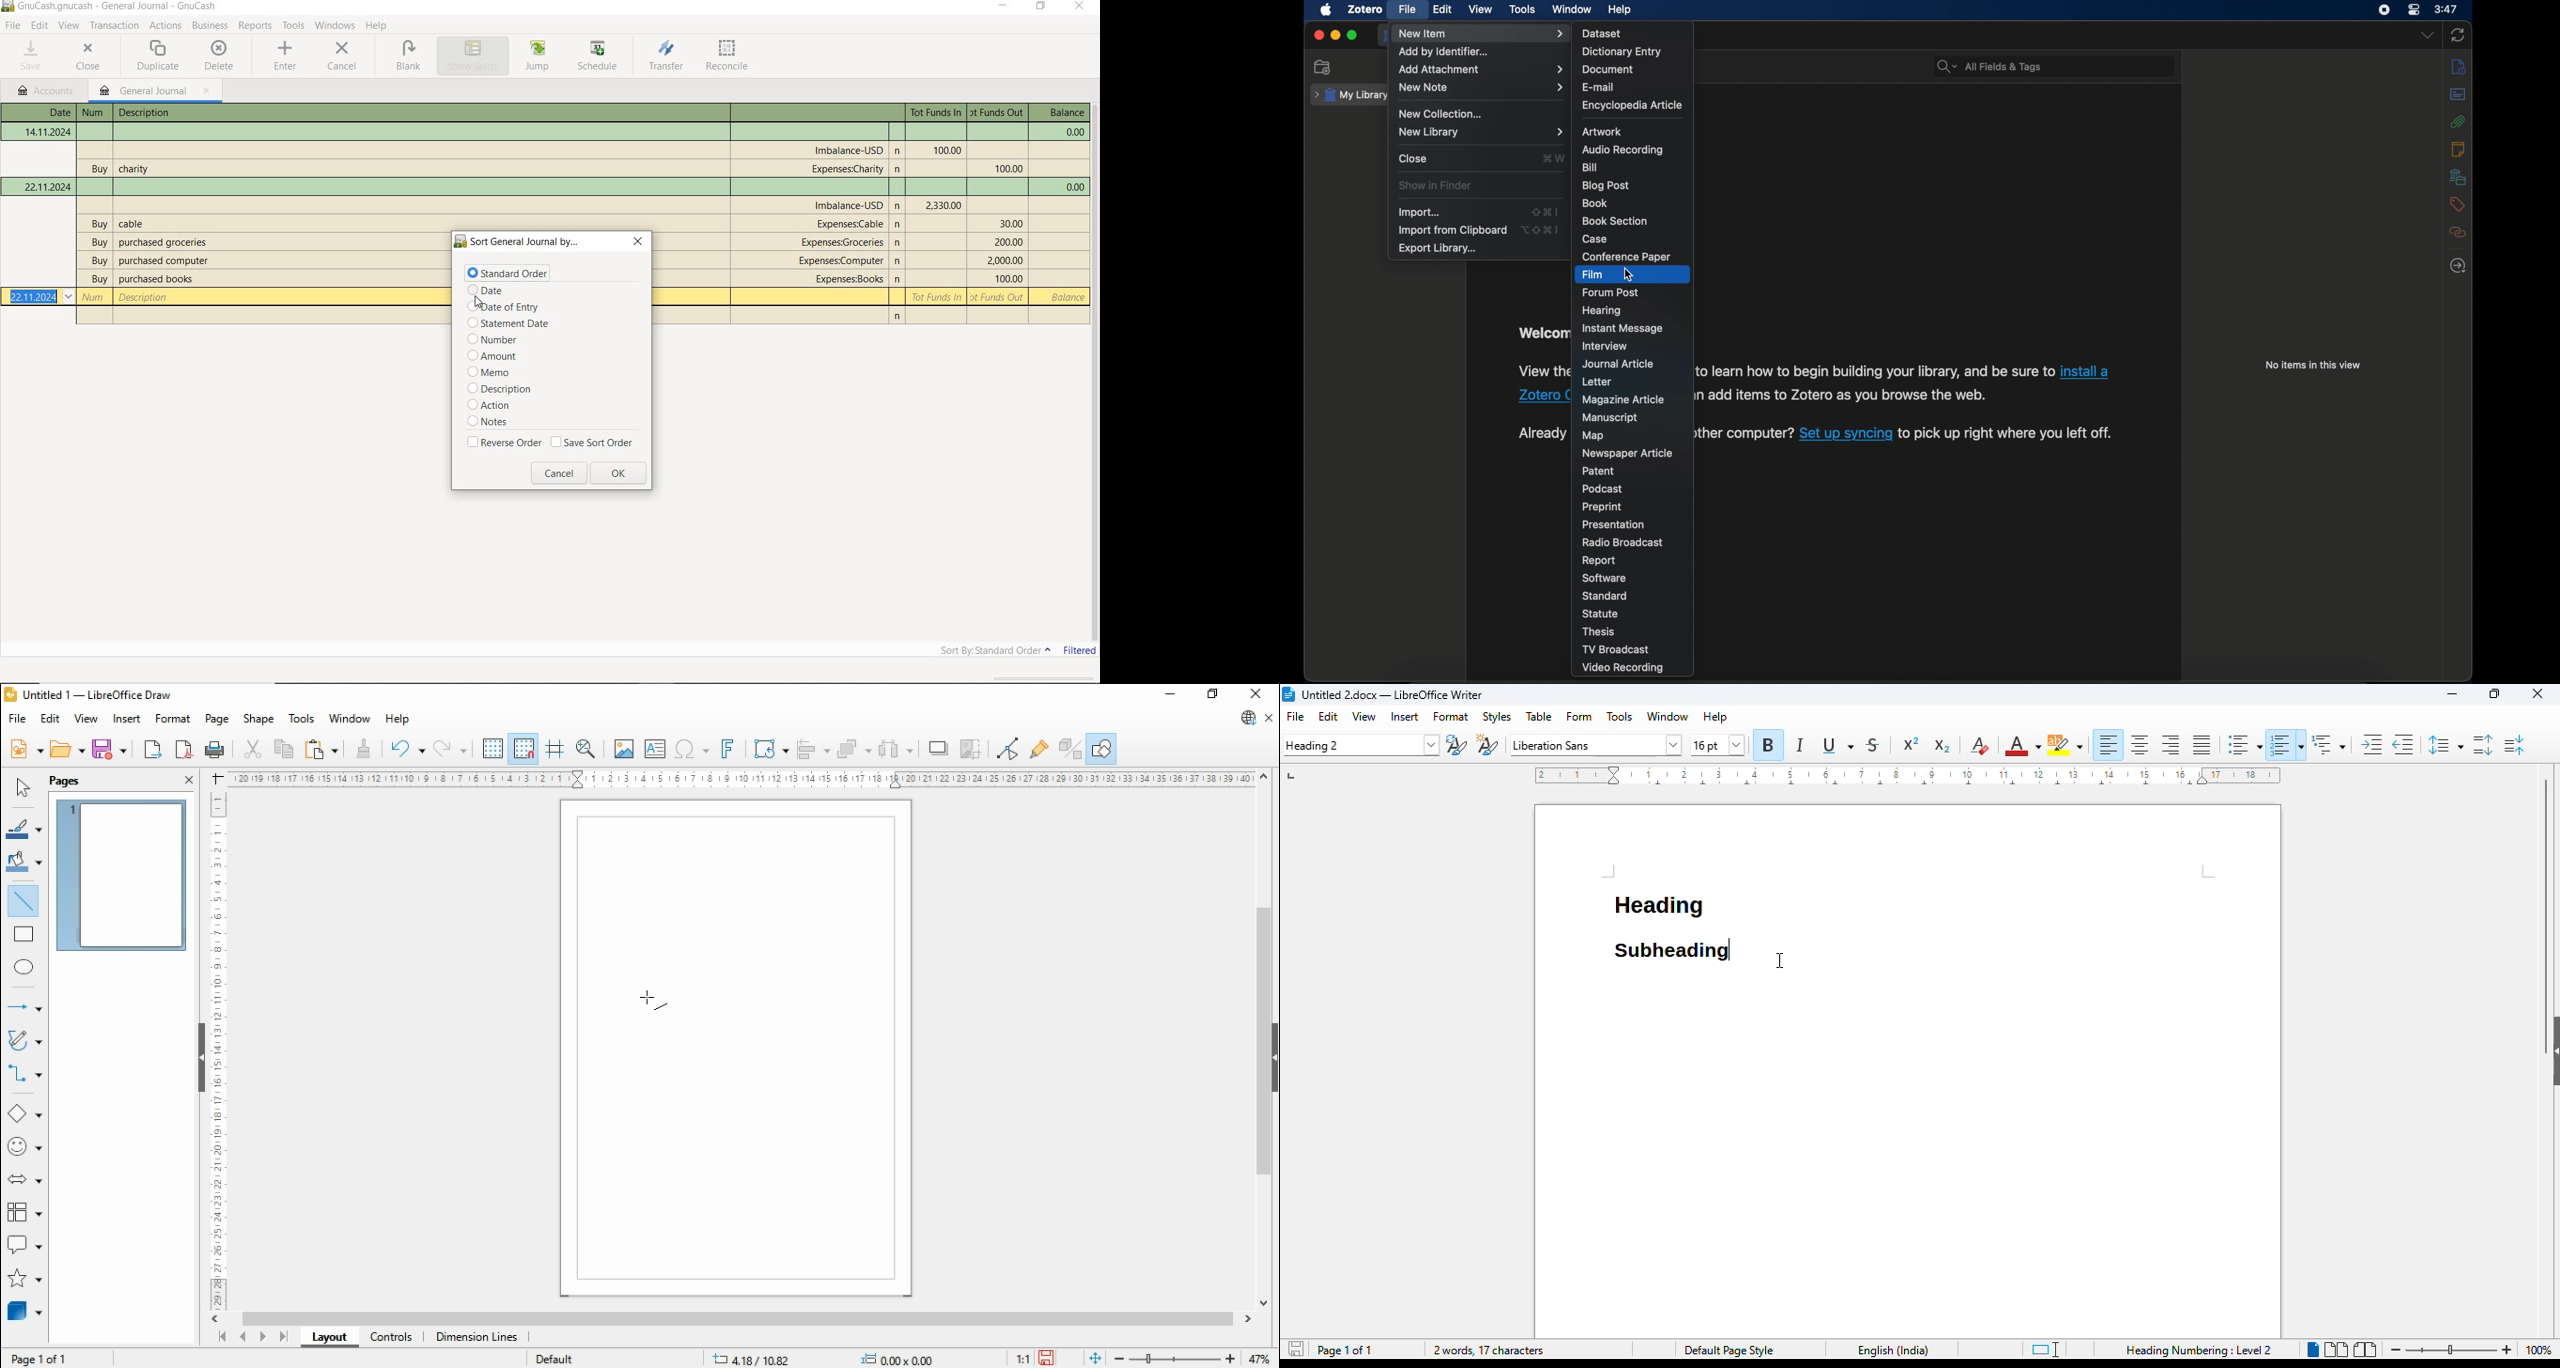  I want to click on hotkey (Ctrl+Shift+S) pressed, so click(1732, 950).